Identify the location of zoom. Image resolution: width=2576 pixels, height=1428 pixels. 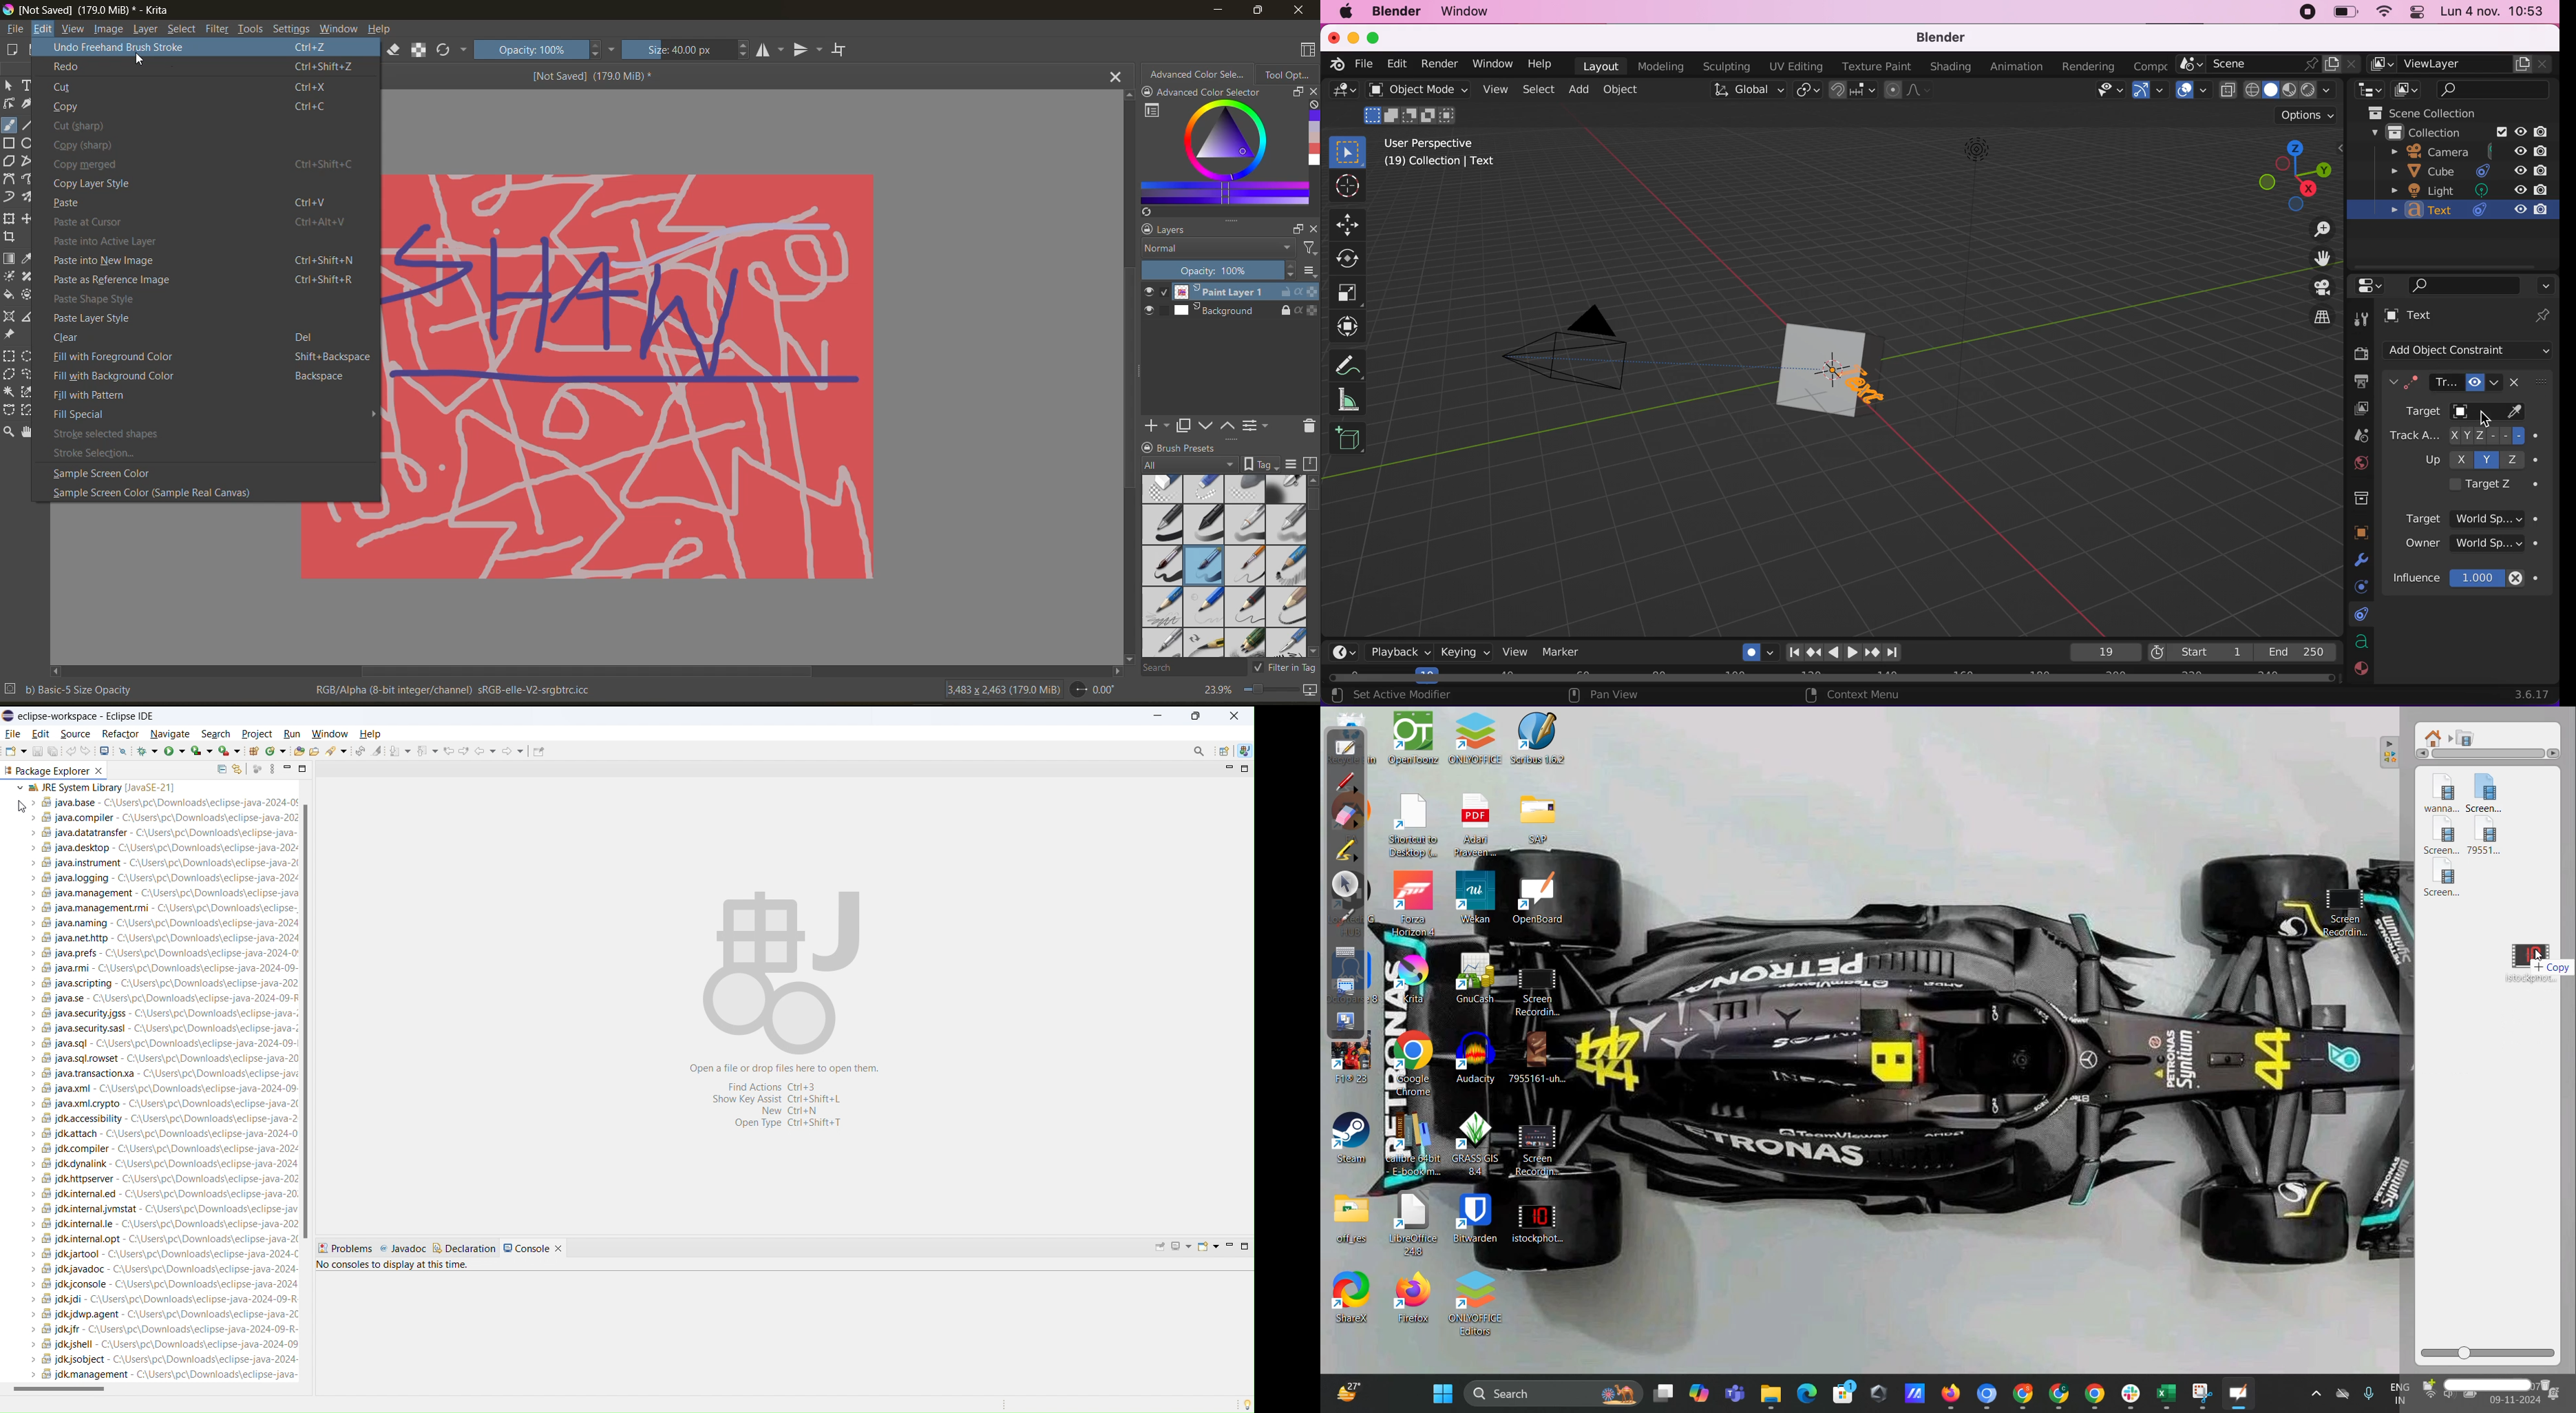
(1271, 690).